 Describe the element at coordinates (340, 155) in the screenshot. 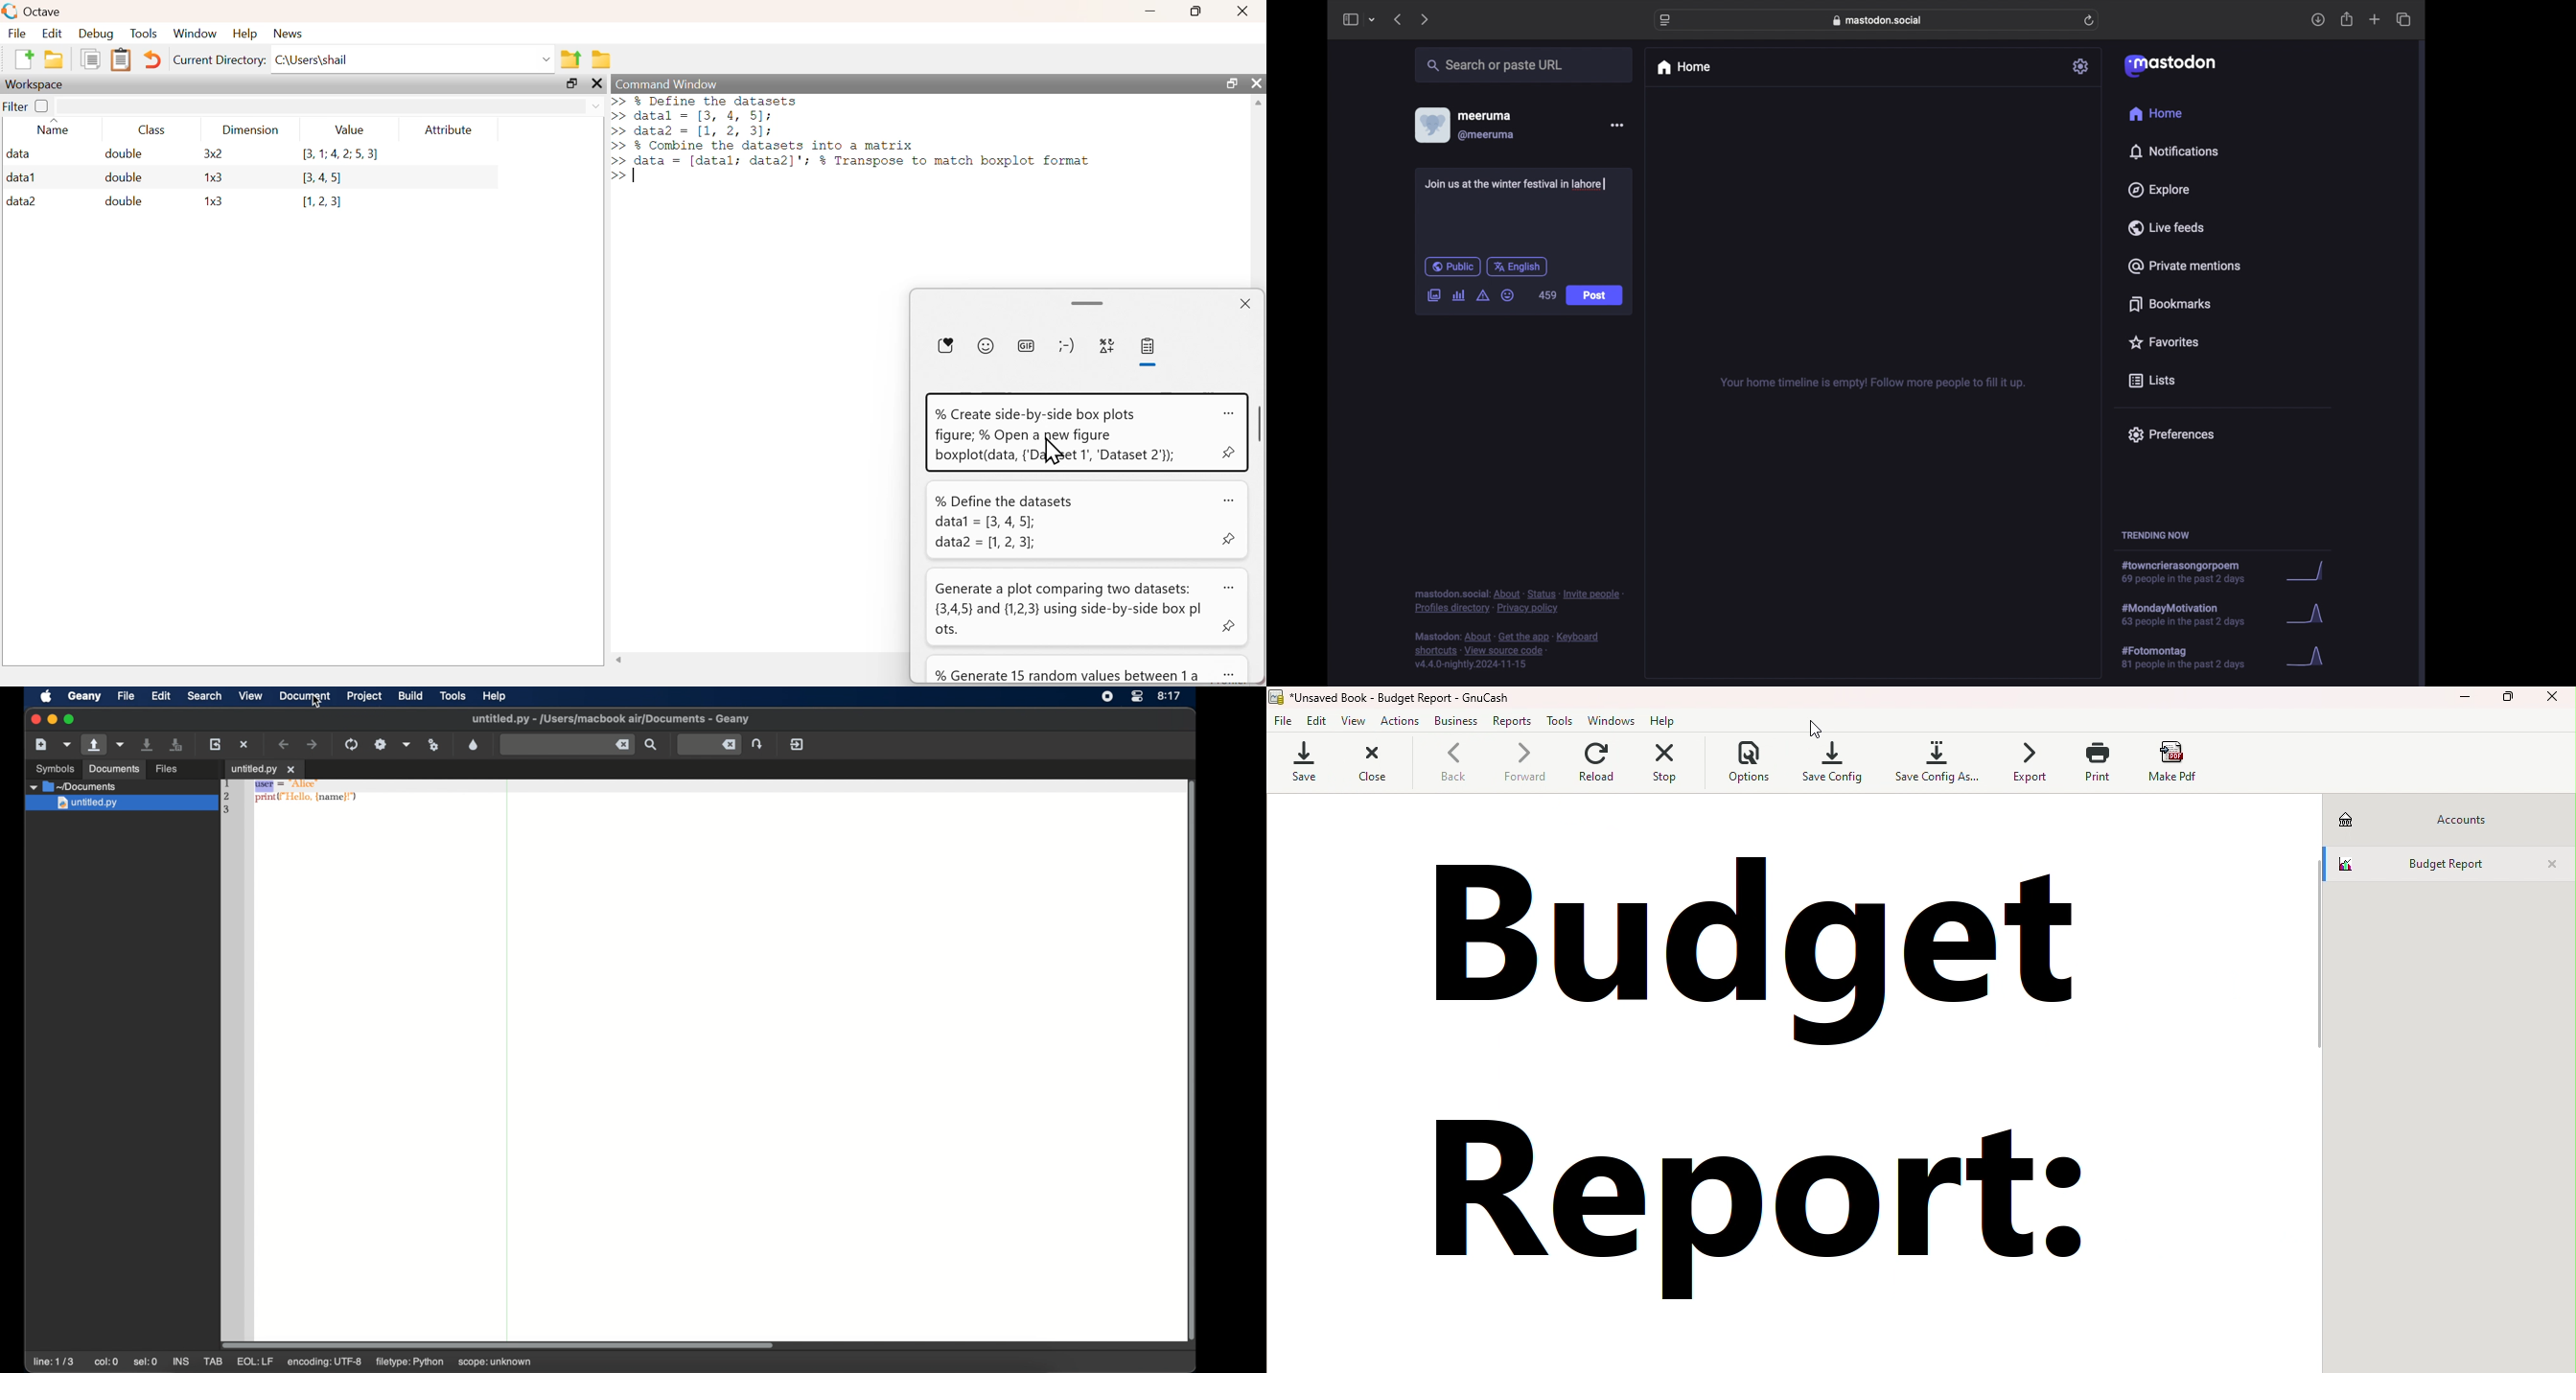

I see `[3.1:4,2:5,3]` at that location.